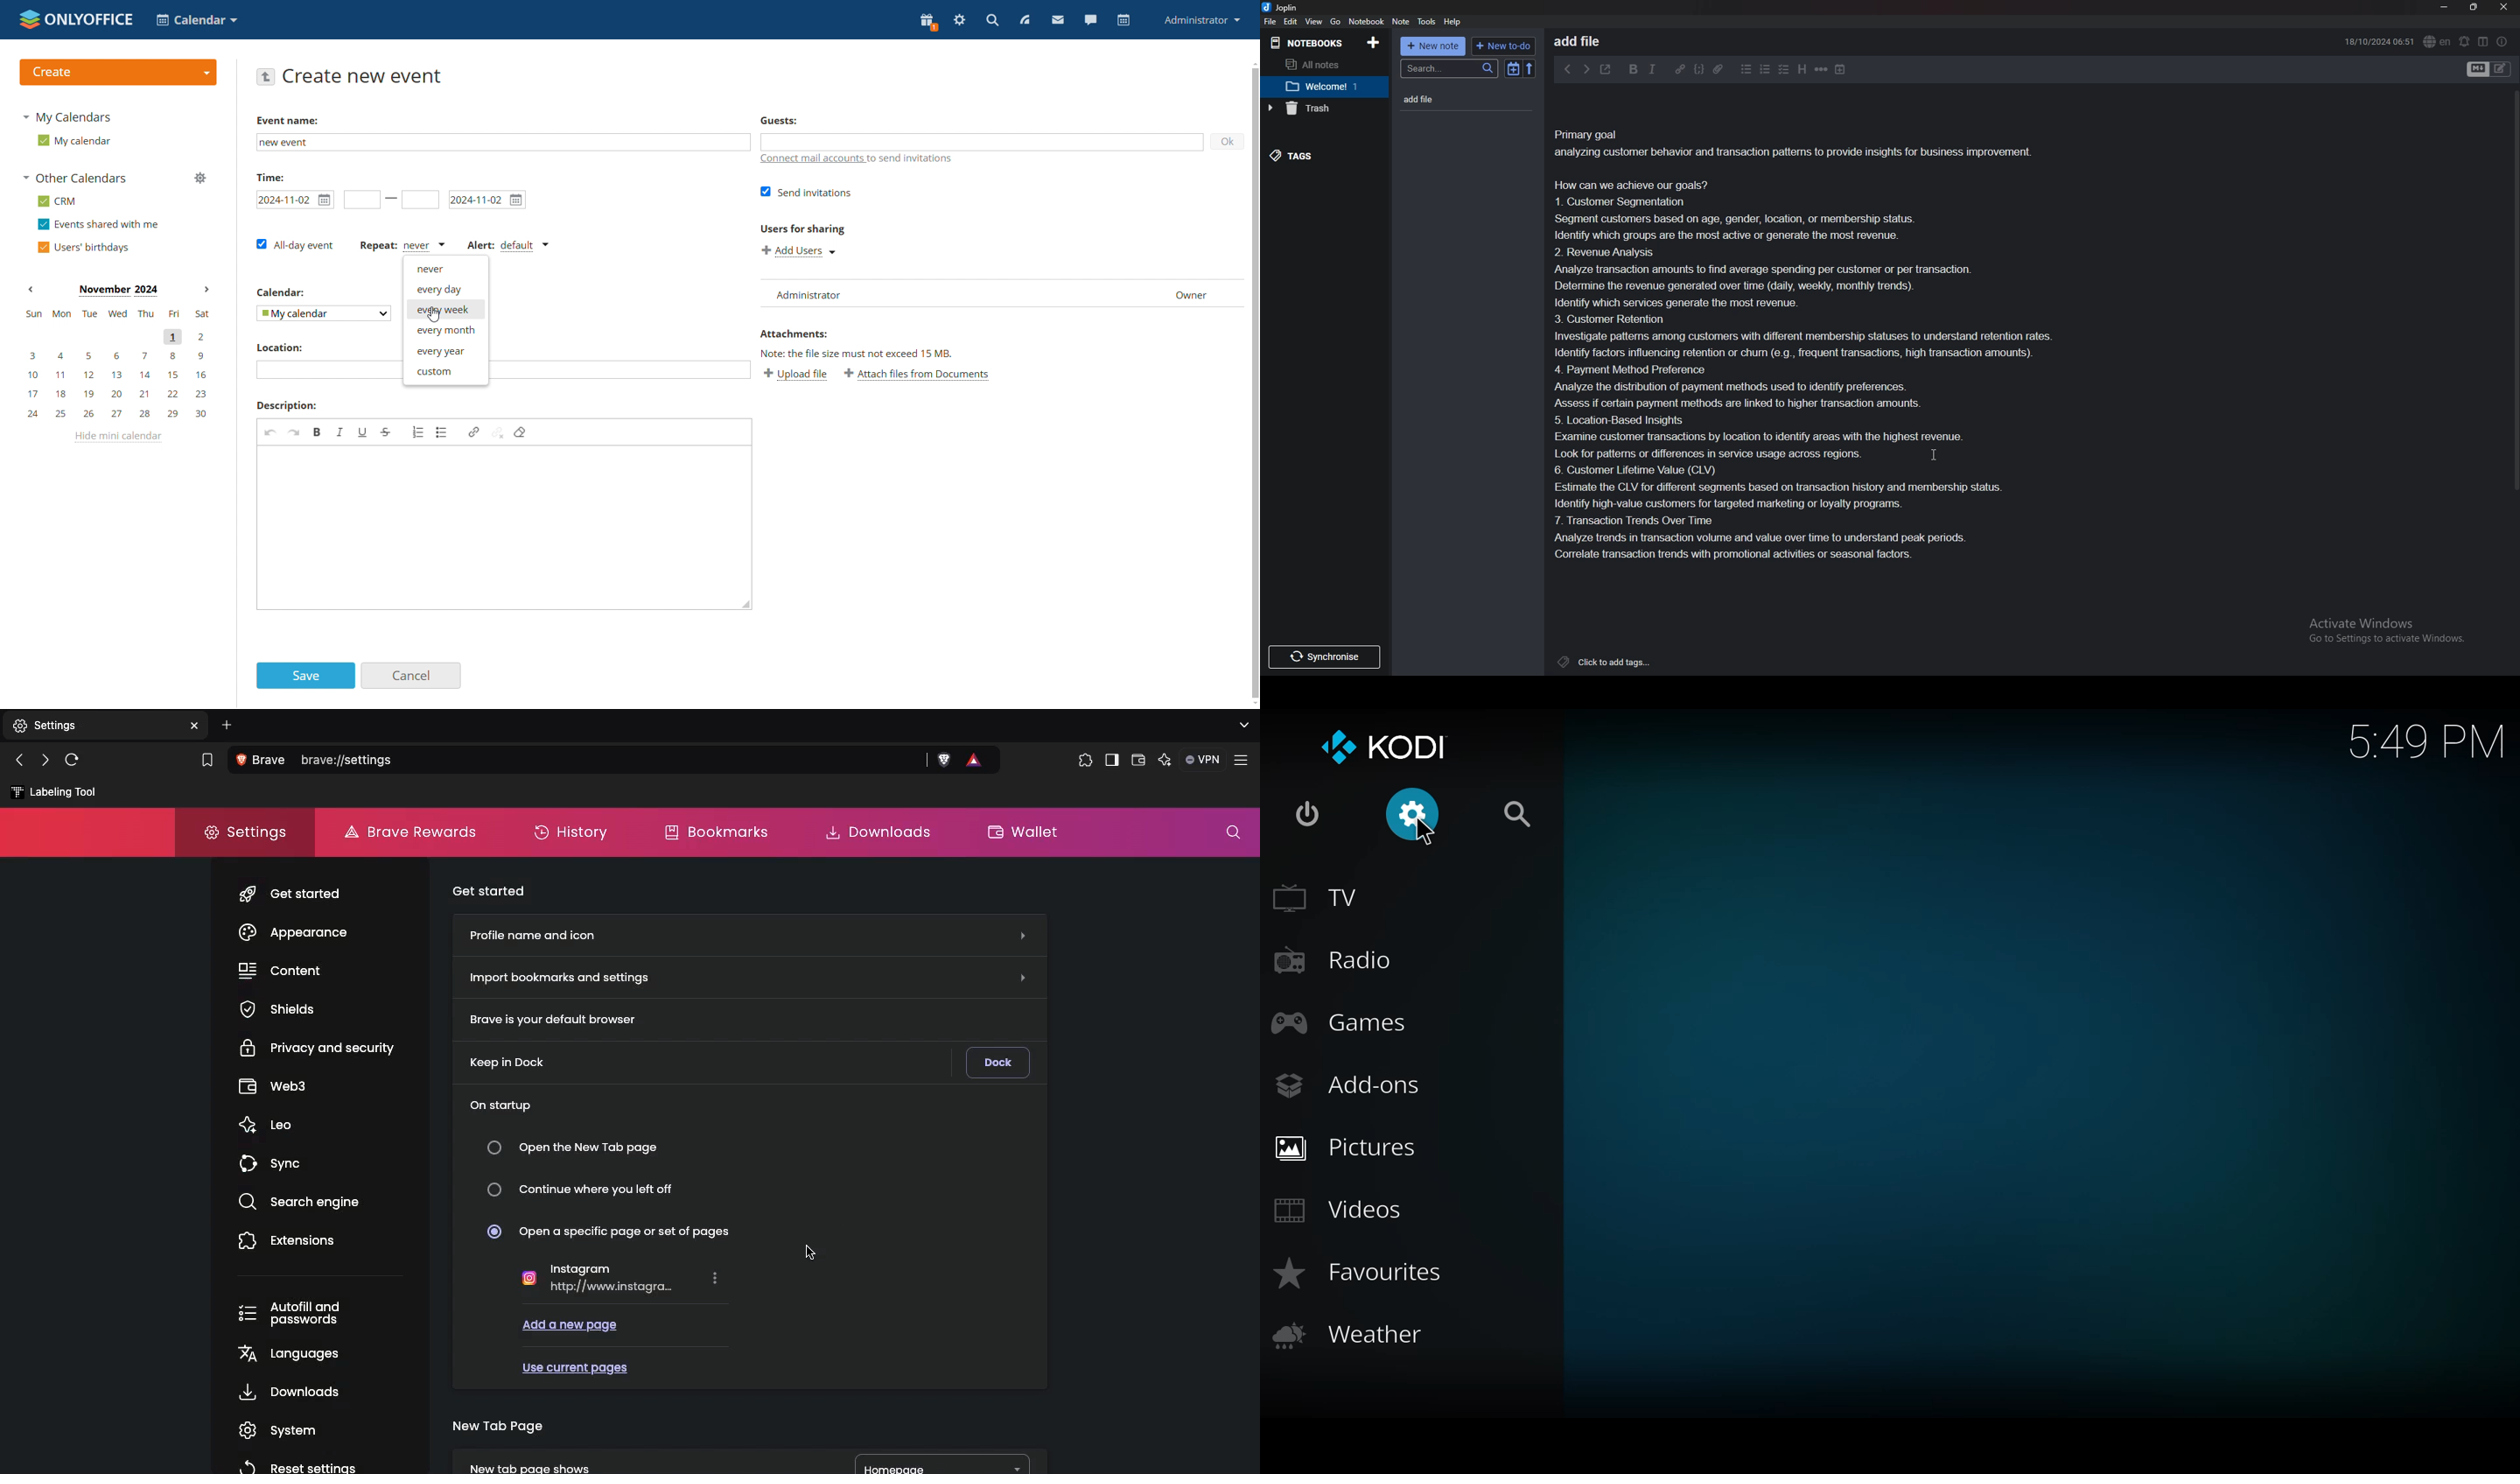 The image size is (2520, 1484). Describe the element at coordinates (1025, 20) in the screenshot. I see `view` at that location.